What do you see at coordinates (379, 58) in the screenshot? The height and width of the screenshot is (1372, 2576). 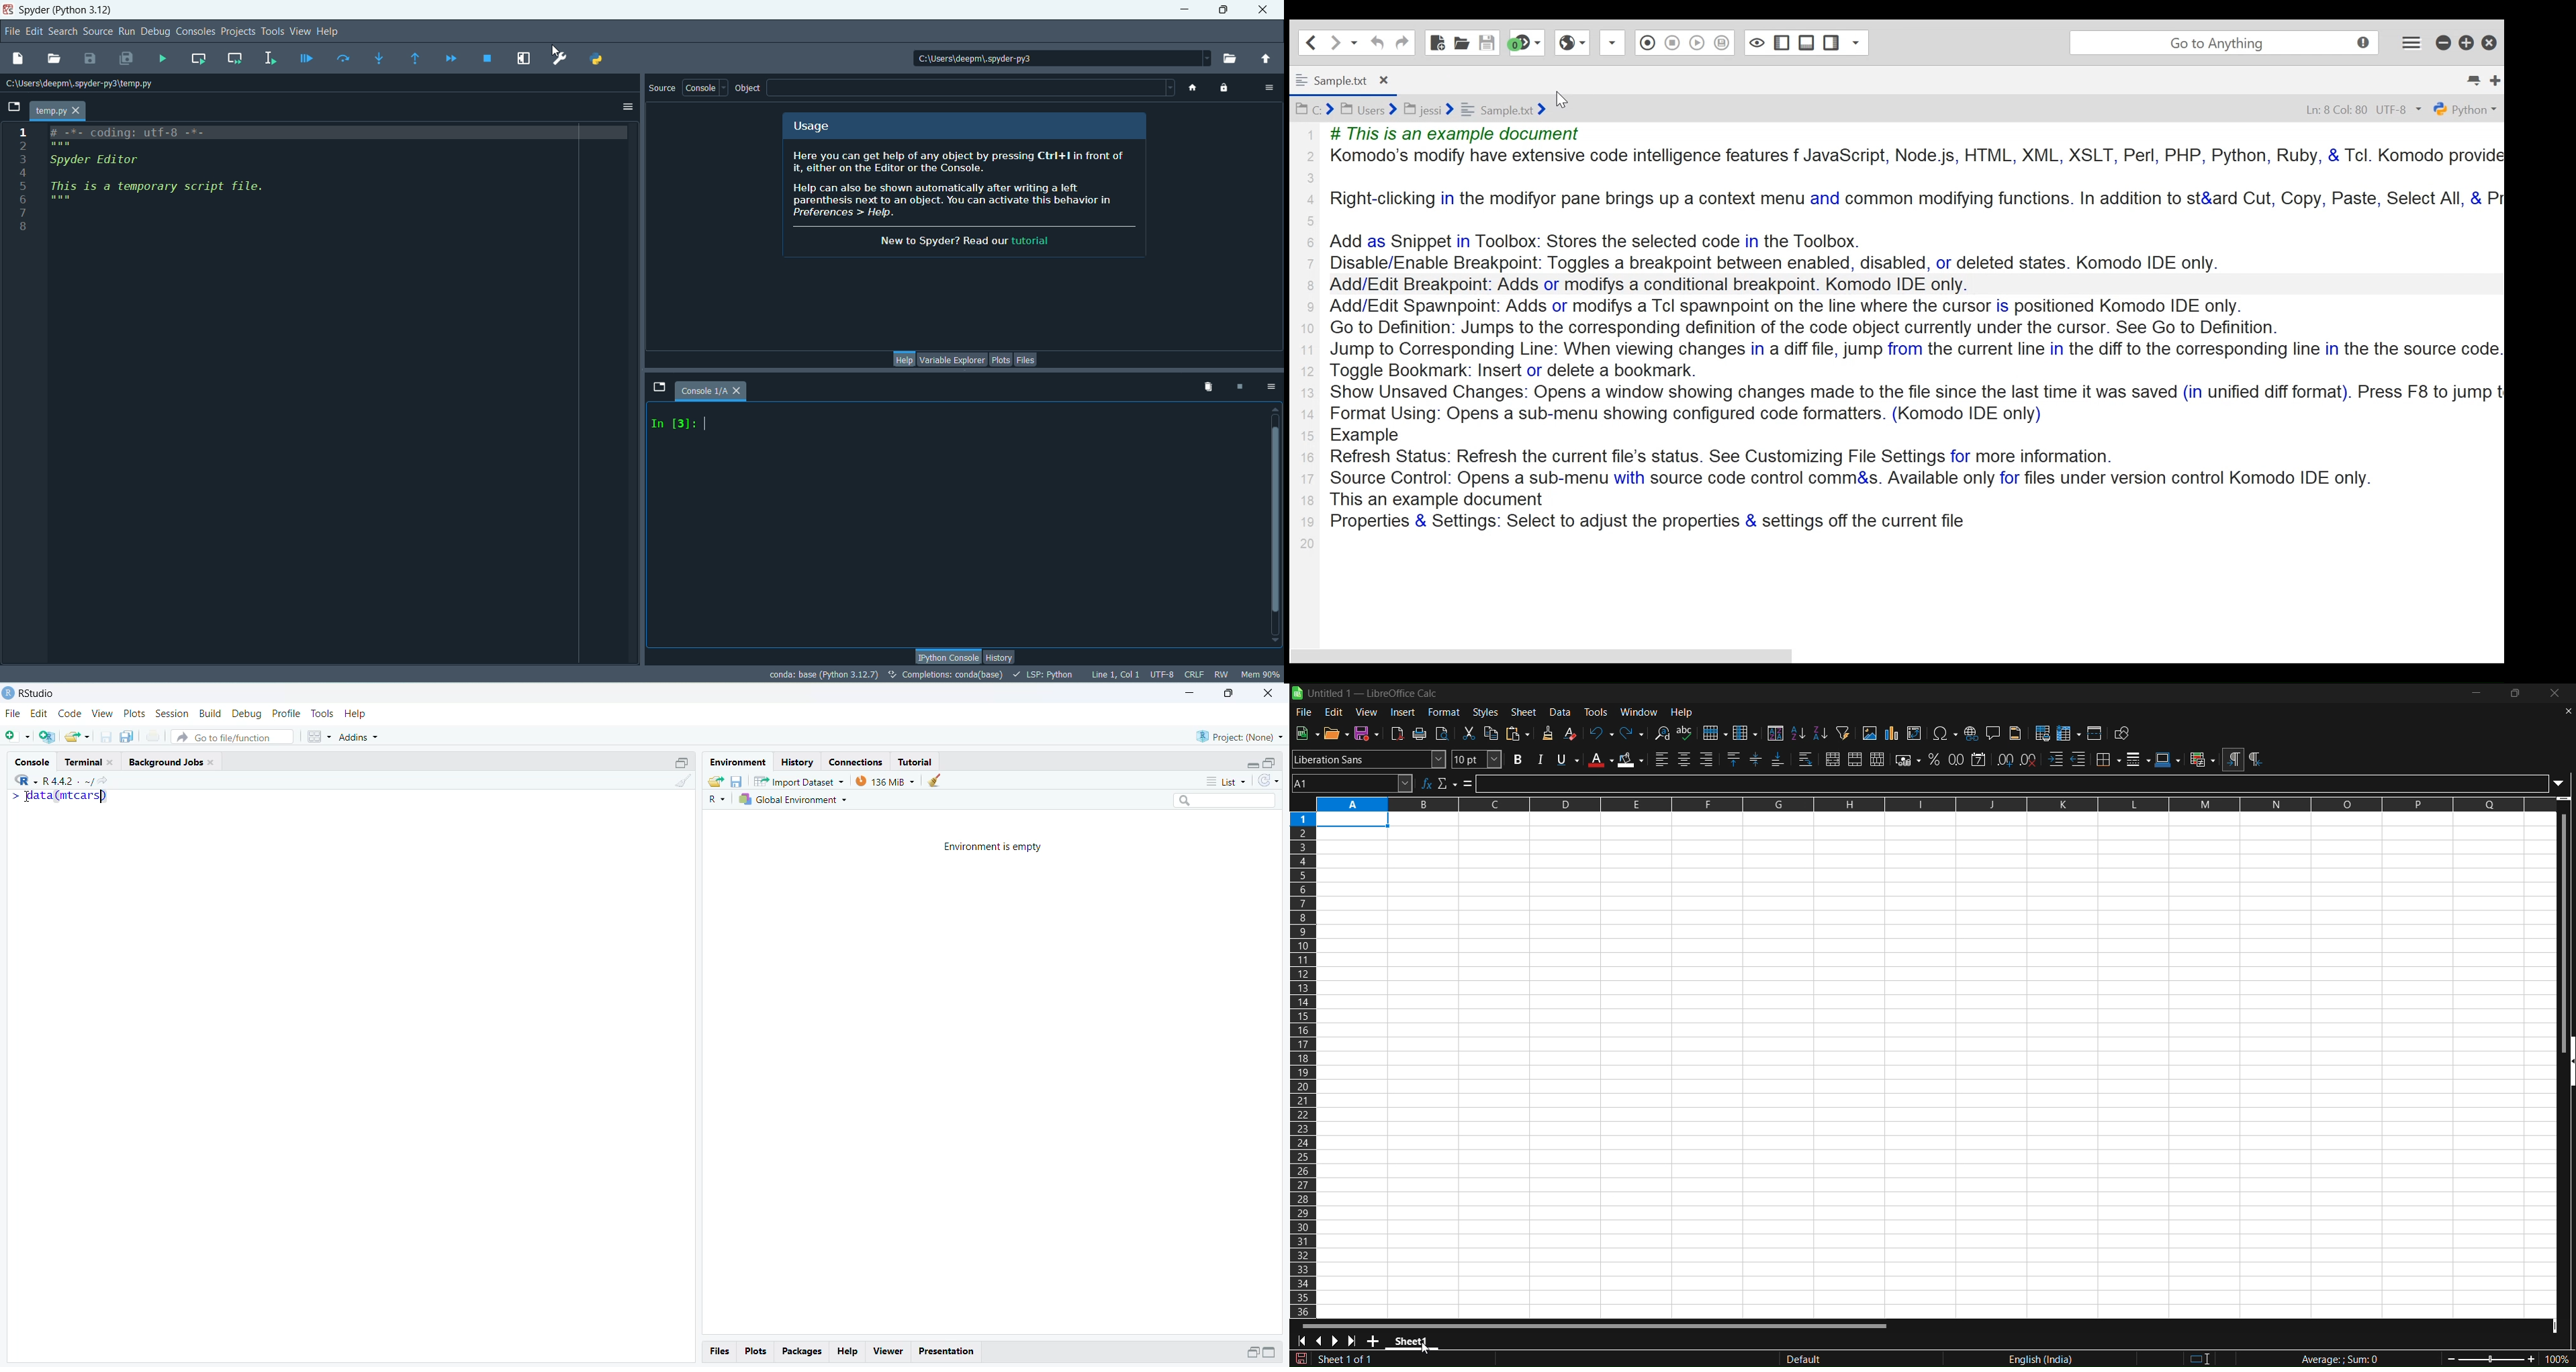 I see `step into function` at bounding box center [379, 58].